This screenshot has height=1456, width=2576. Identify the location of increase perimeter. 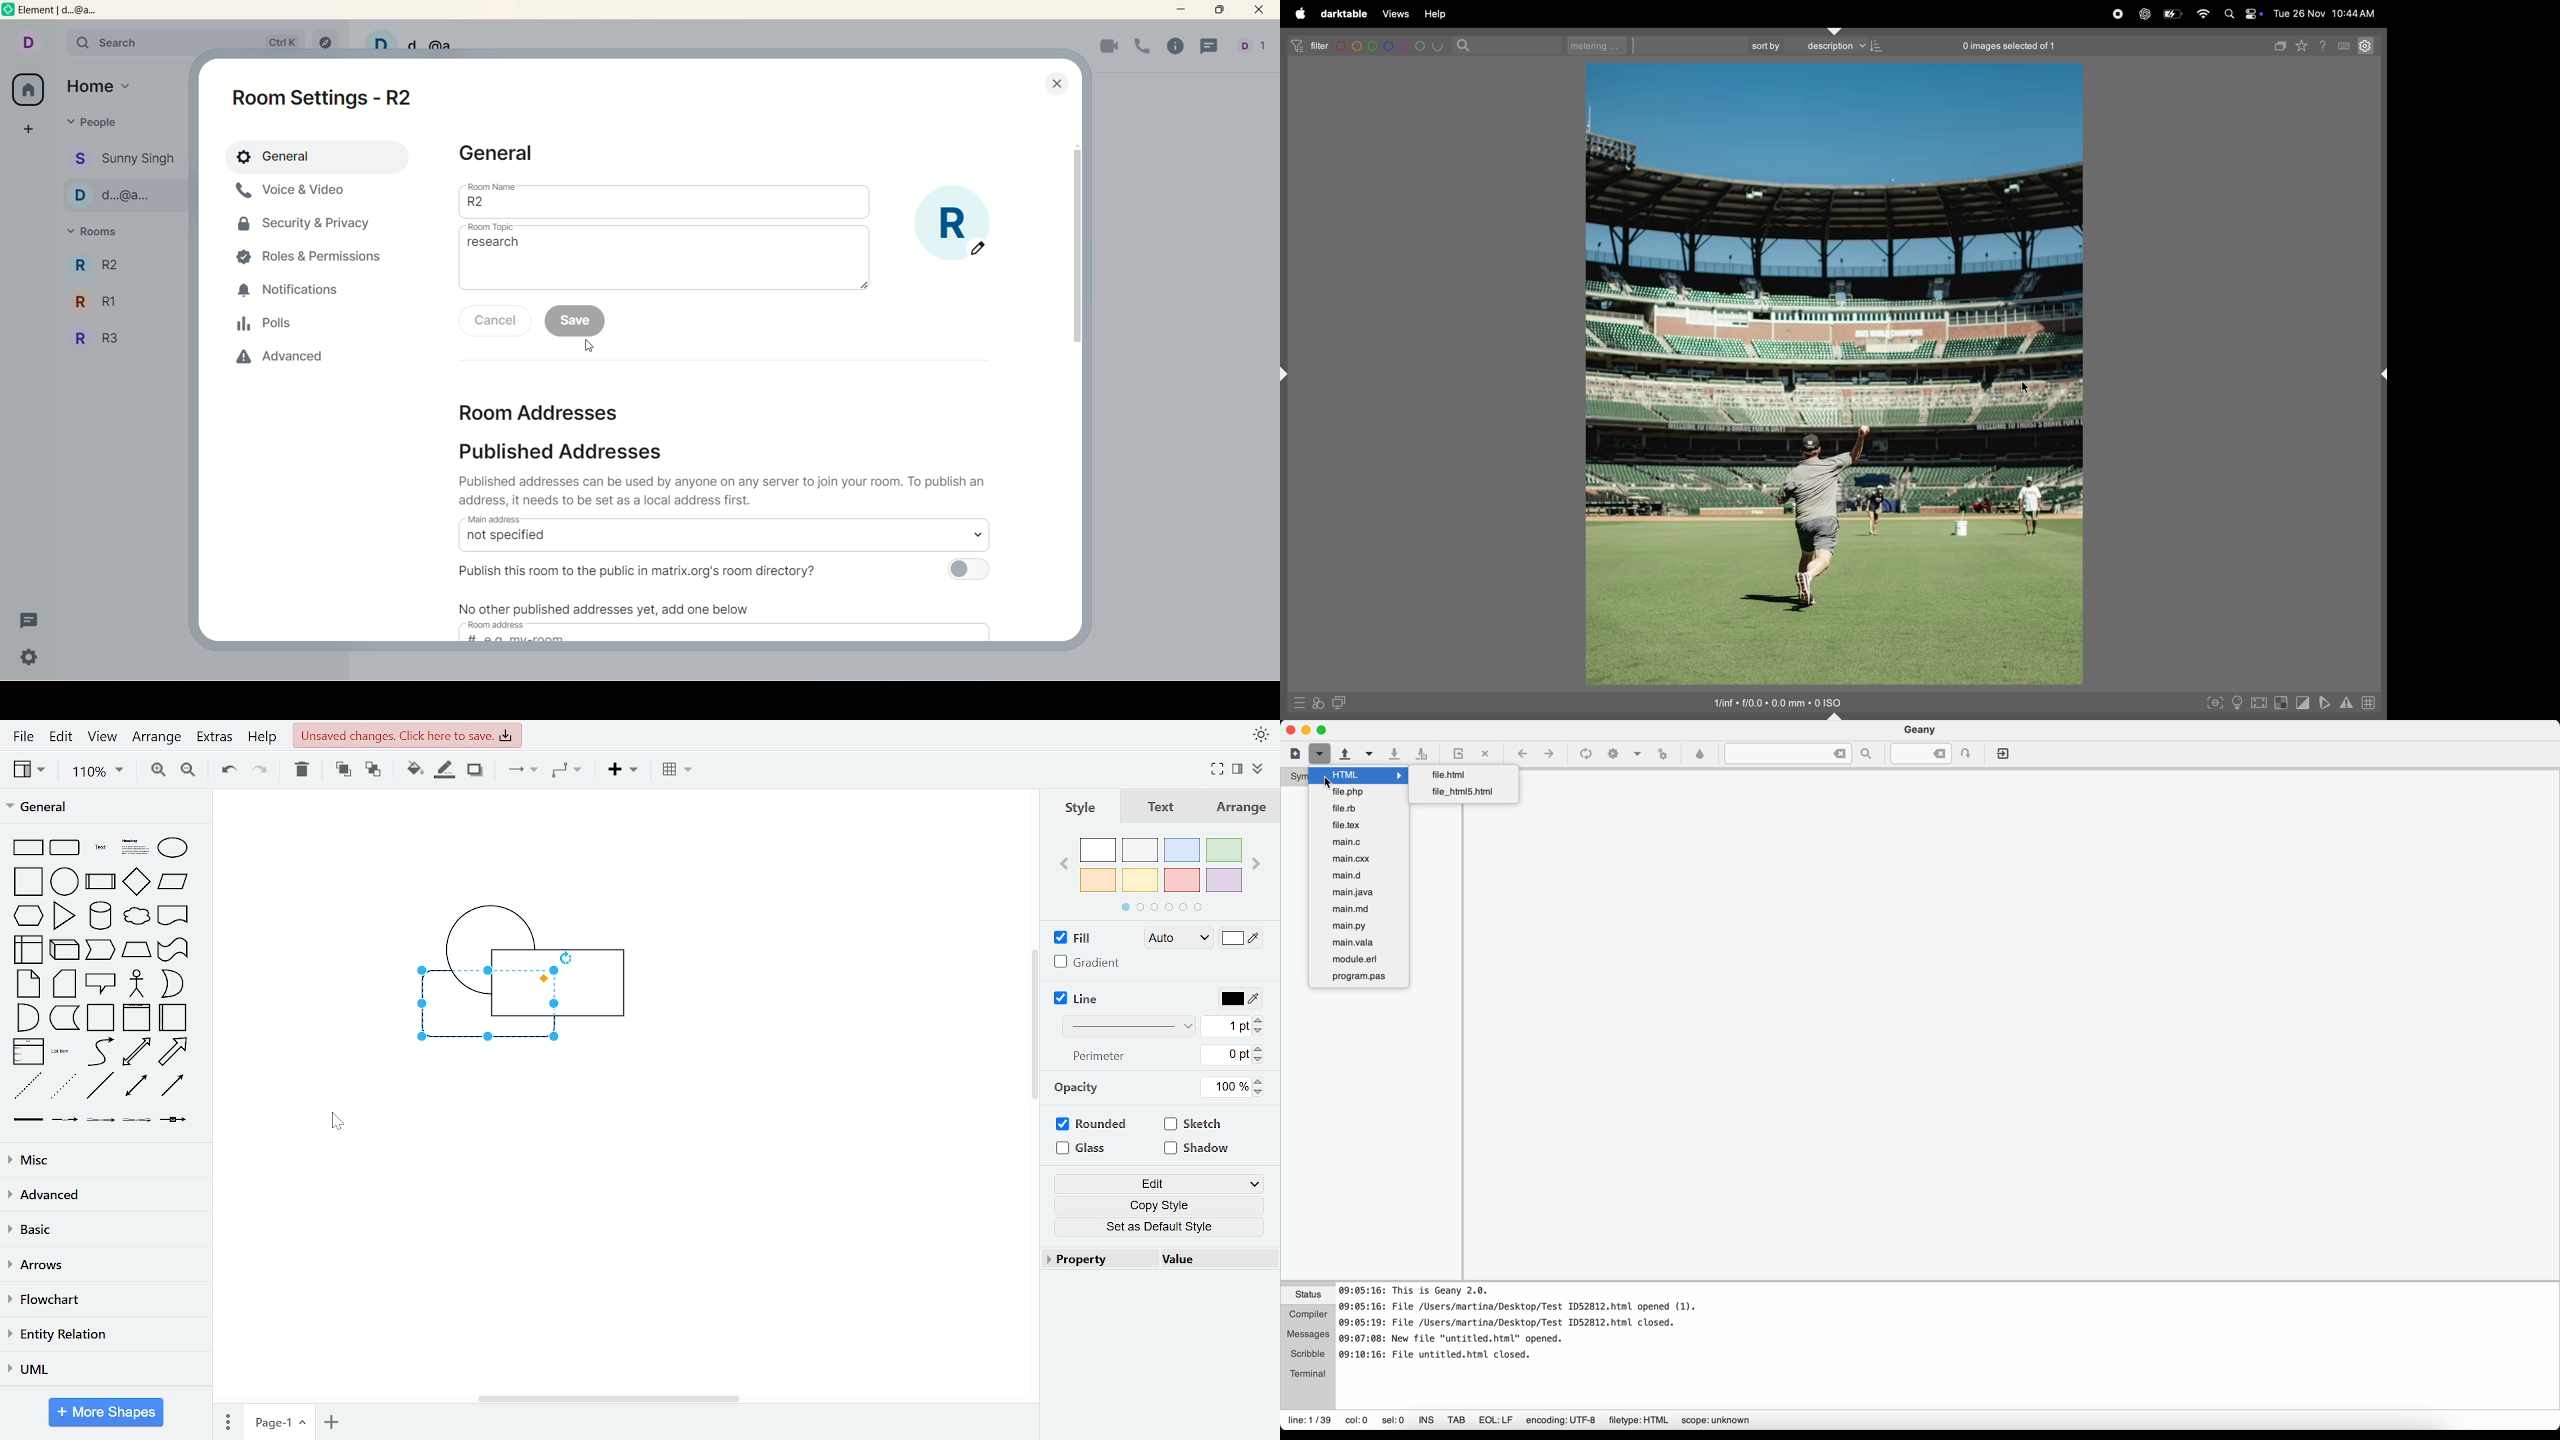
(1259, 1048).